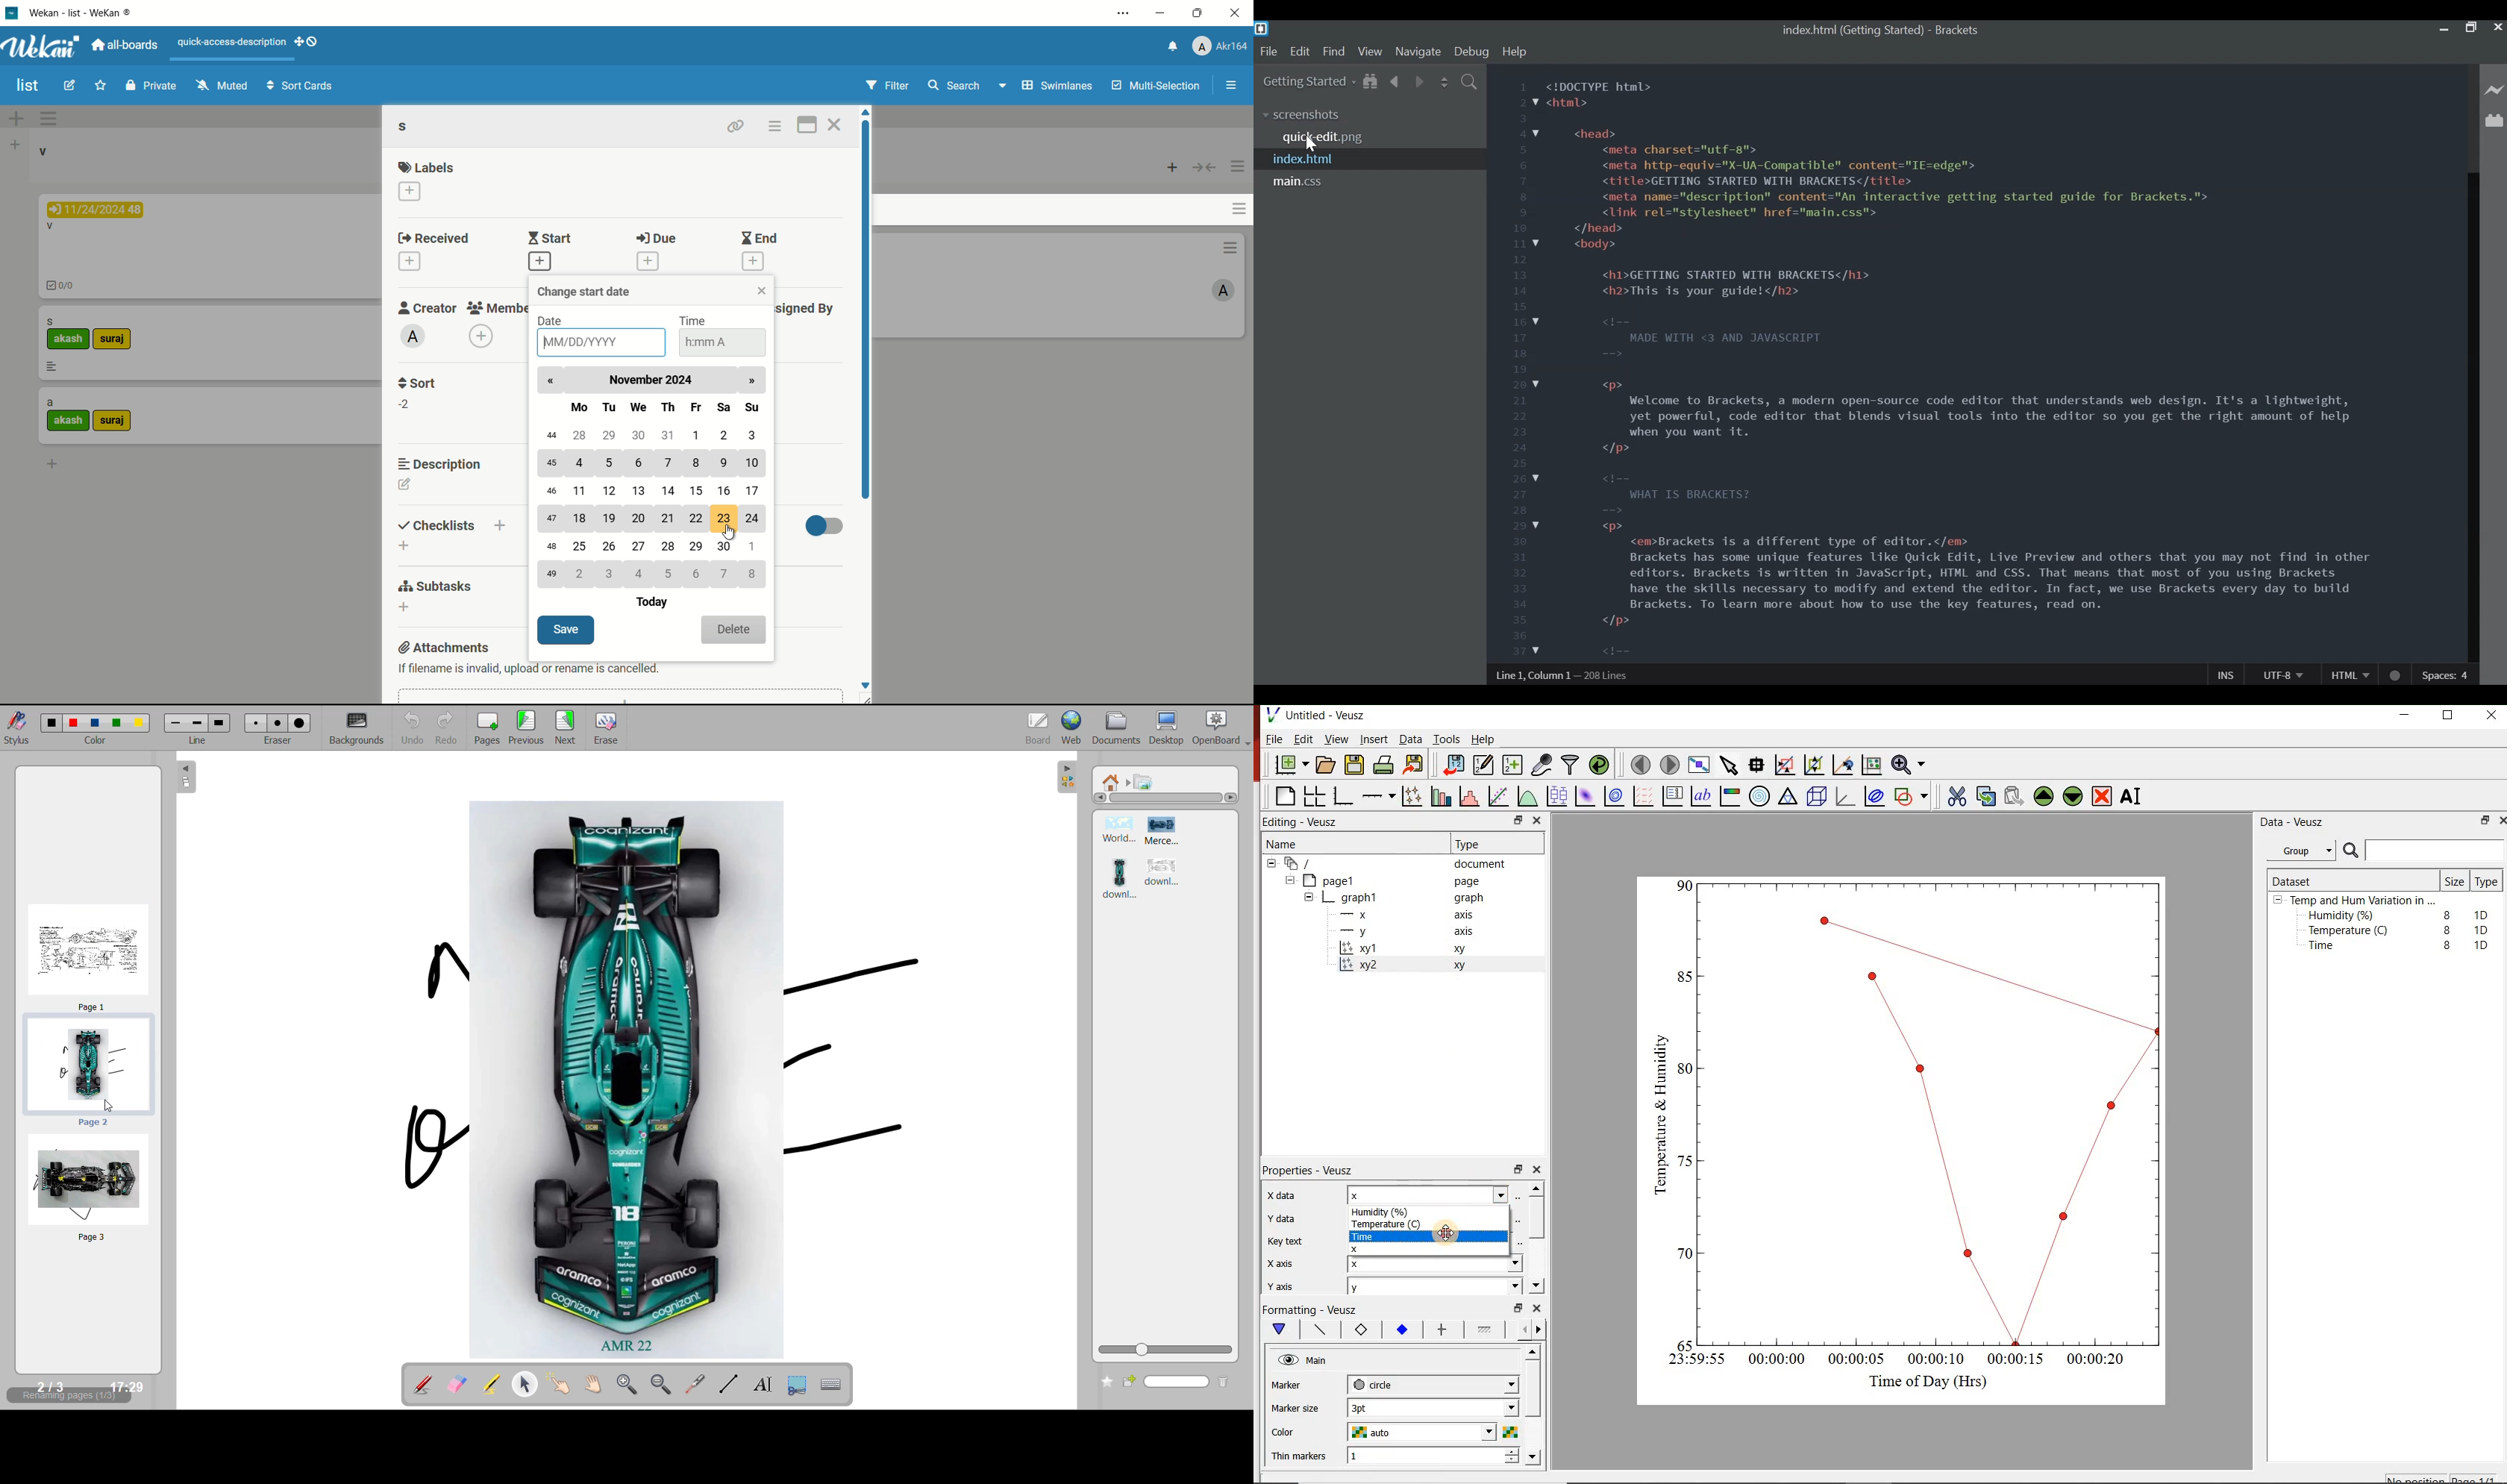  Describe the element at coordinates (63, 287) in the screenshot. I see `checklist` at that location.